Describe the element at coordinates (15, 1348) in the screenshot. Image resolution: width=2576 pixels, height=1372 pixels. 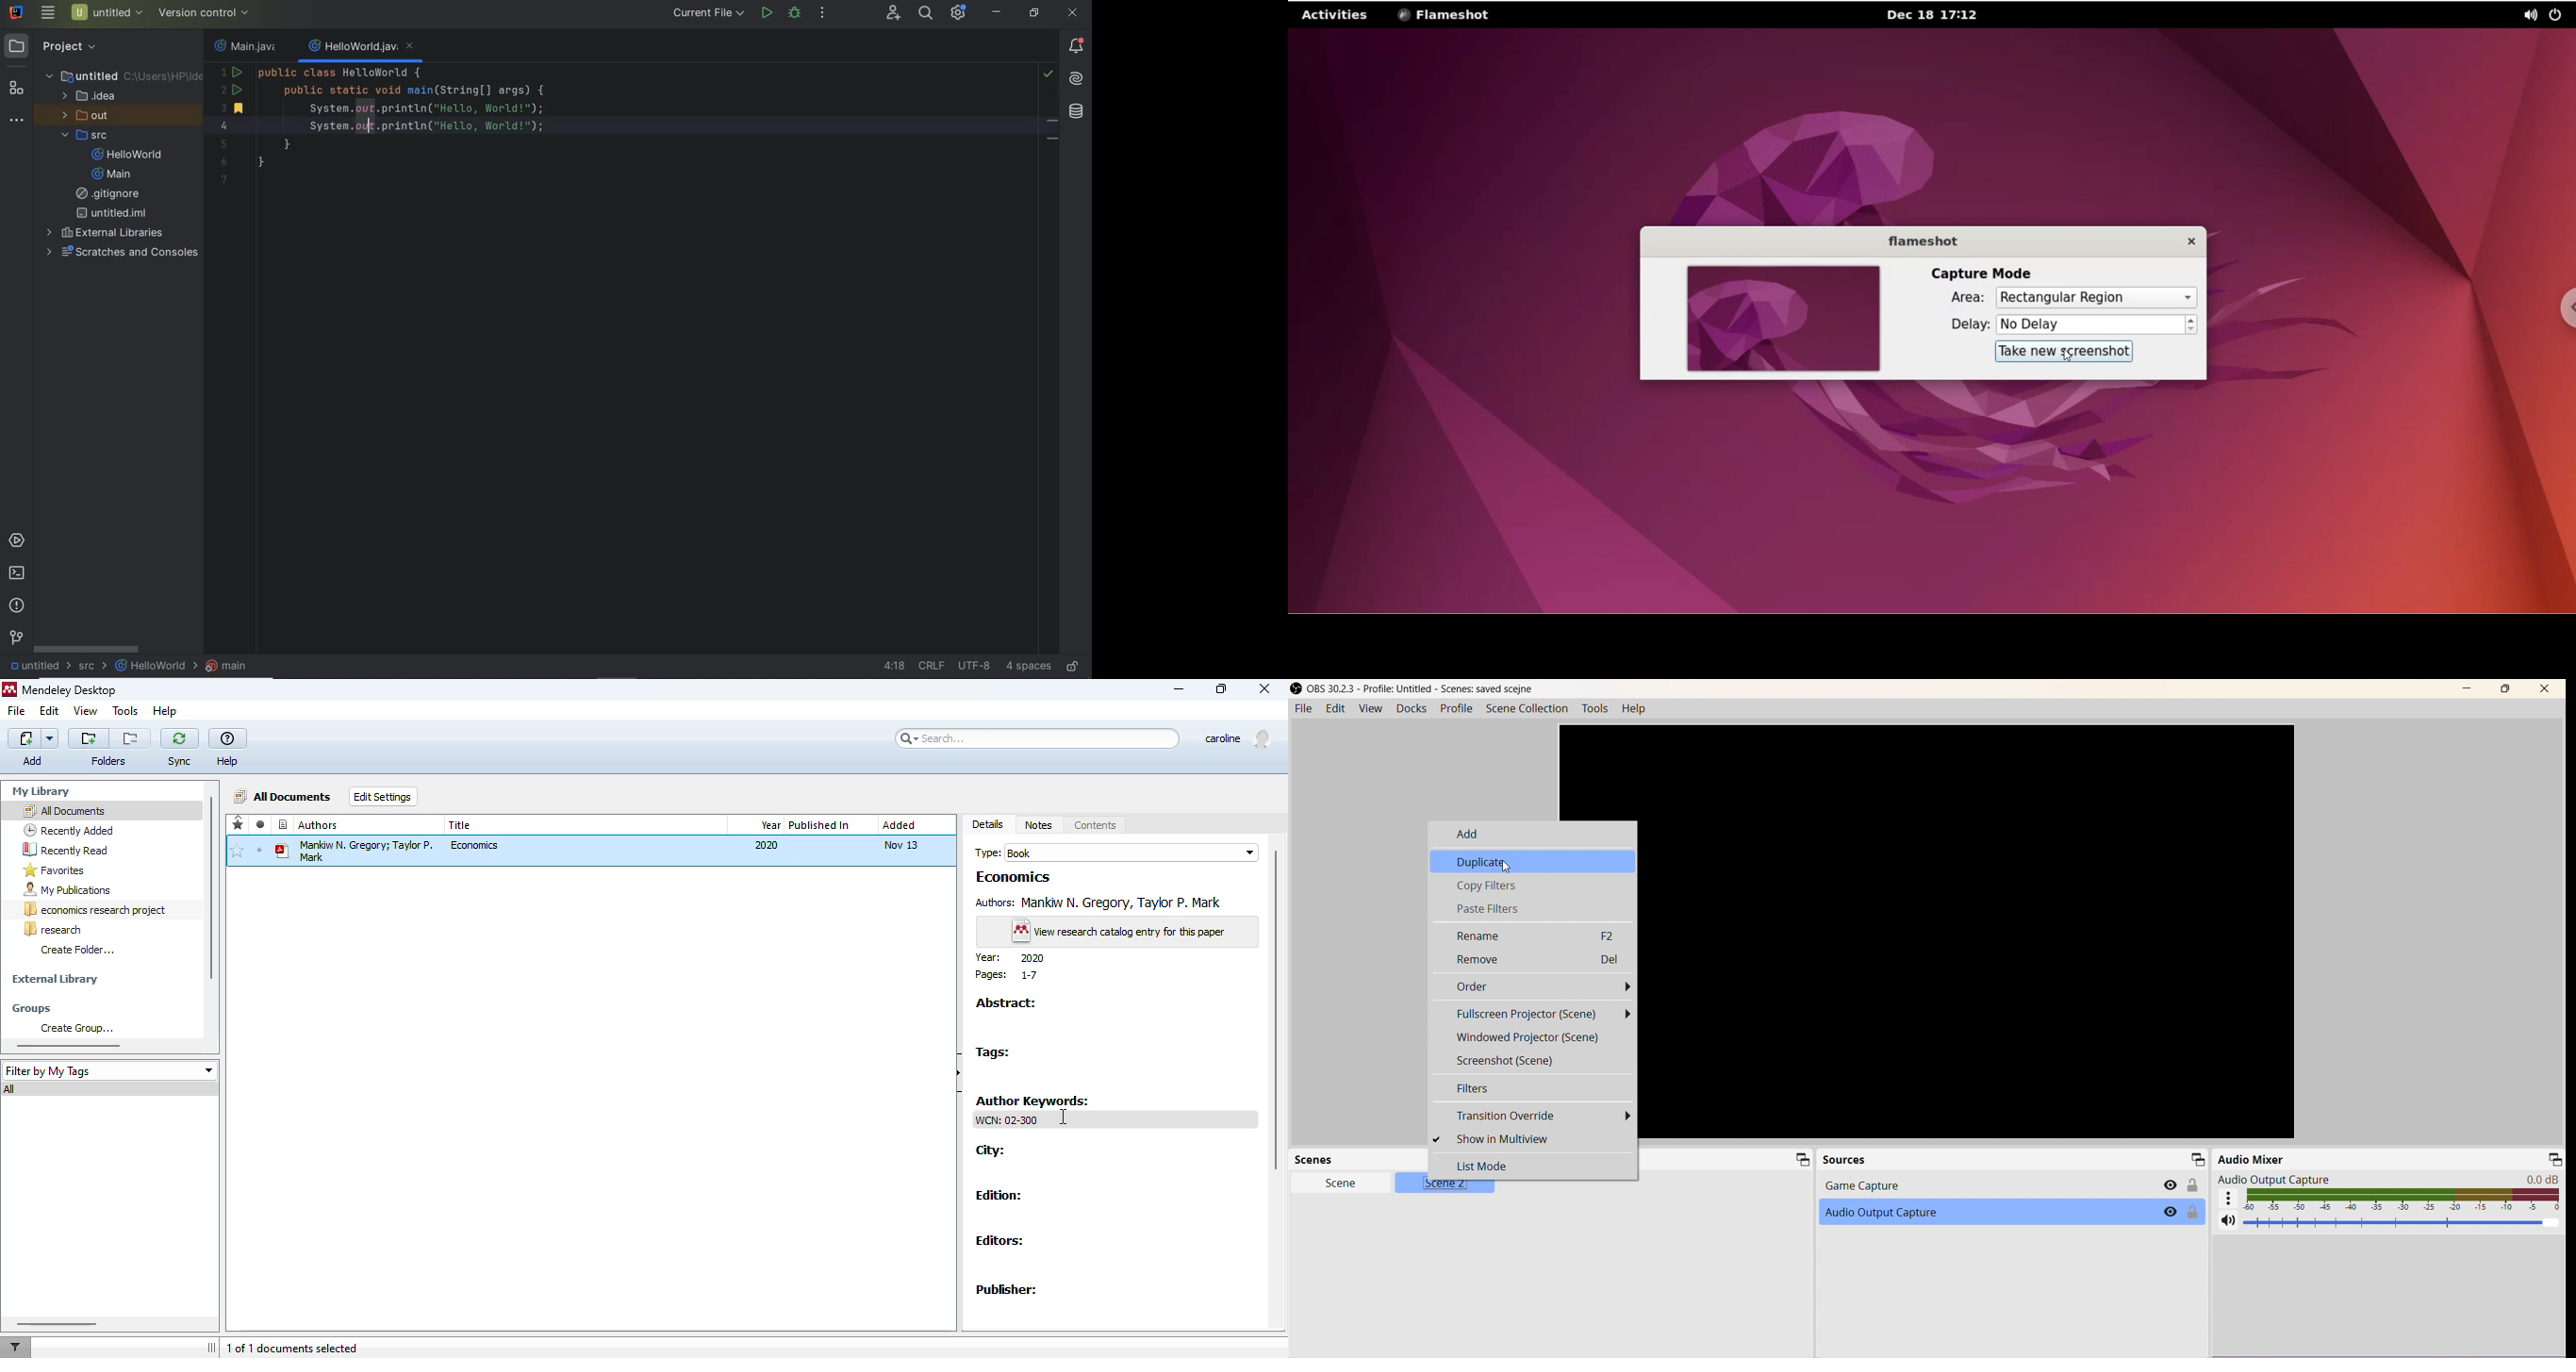
I see `filter documents by author, tag or publication.` at that location.